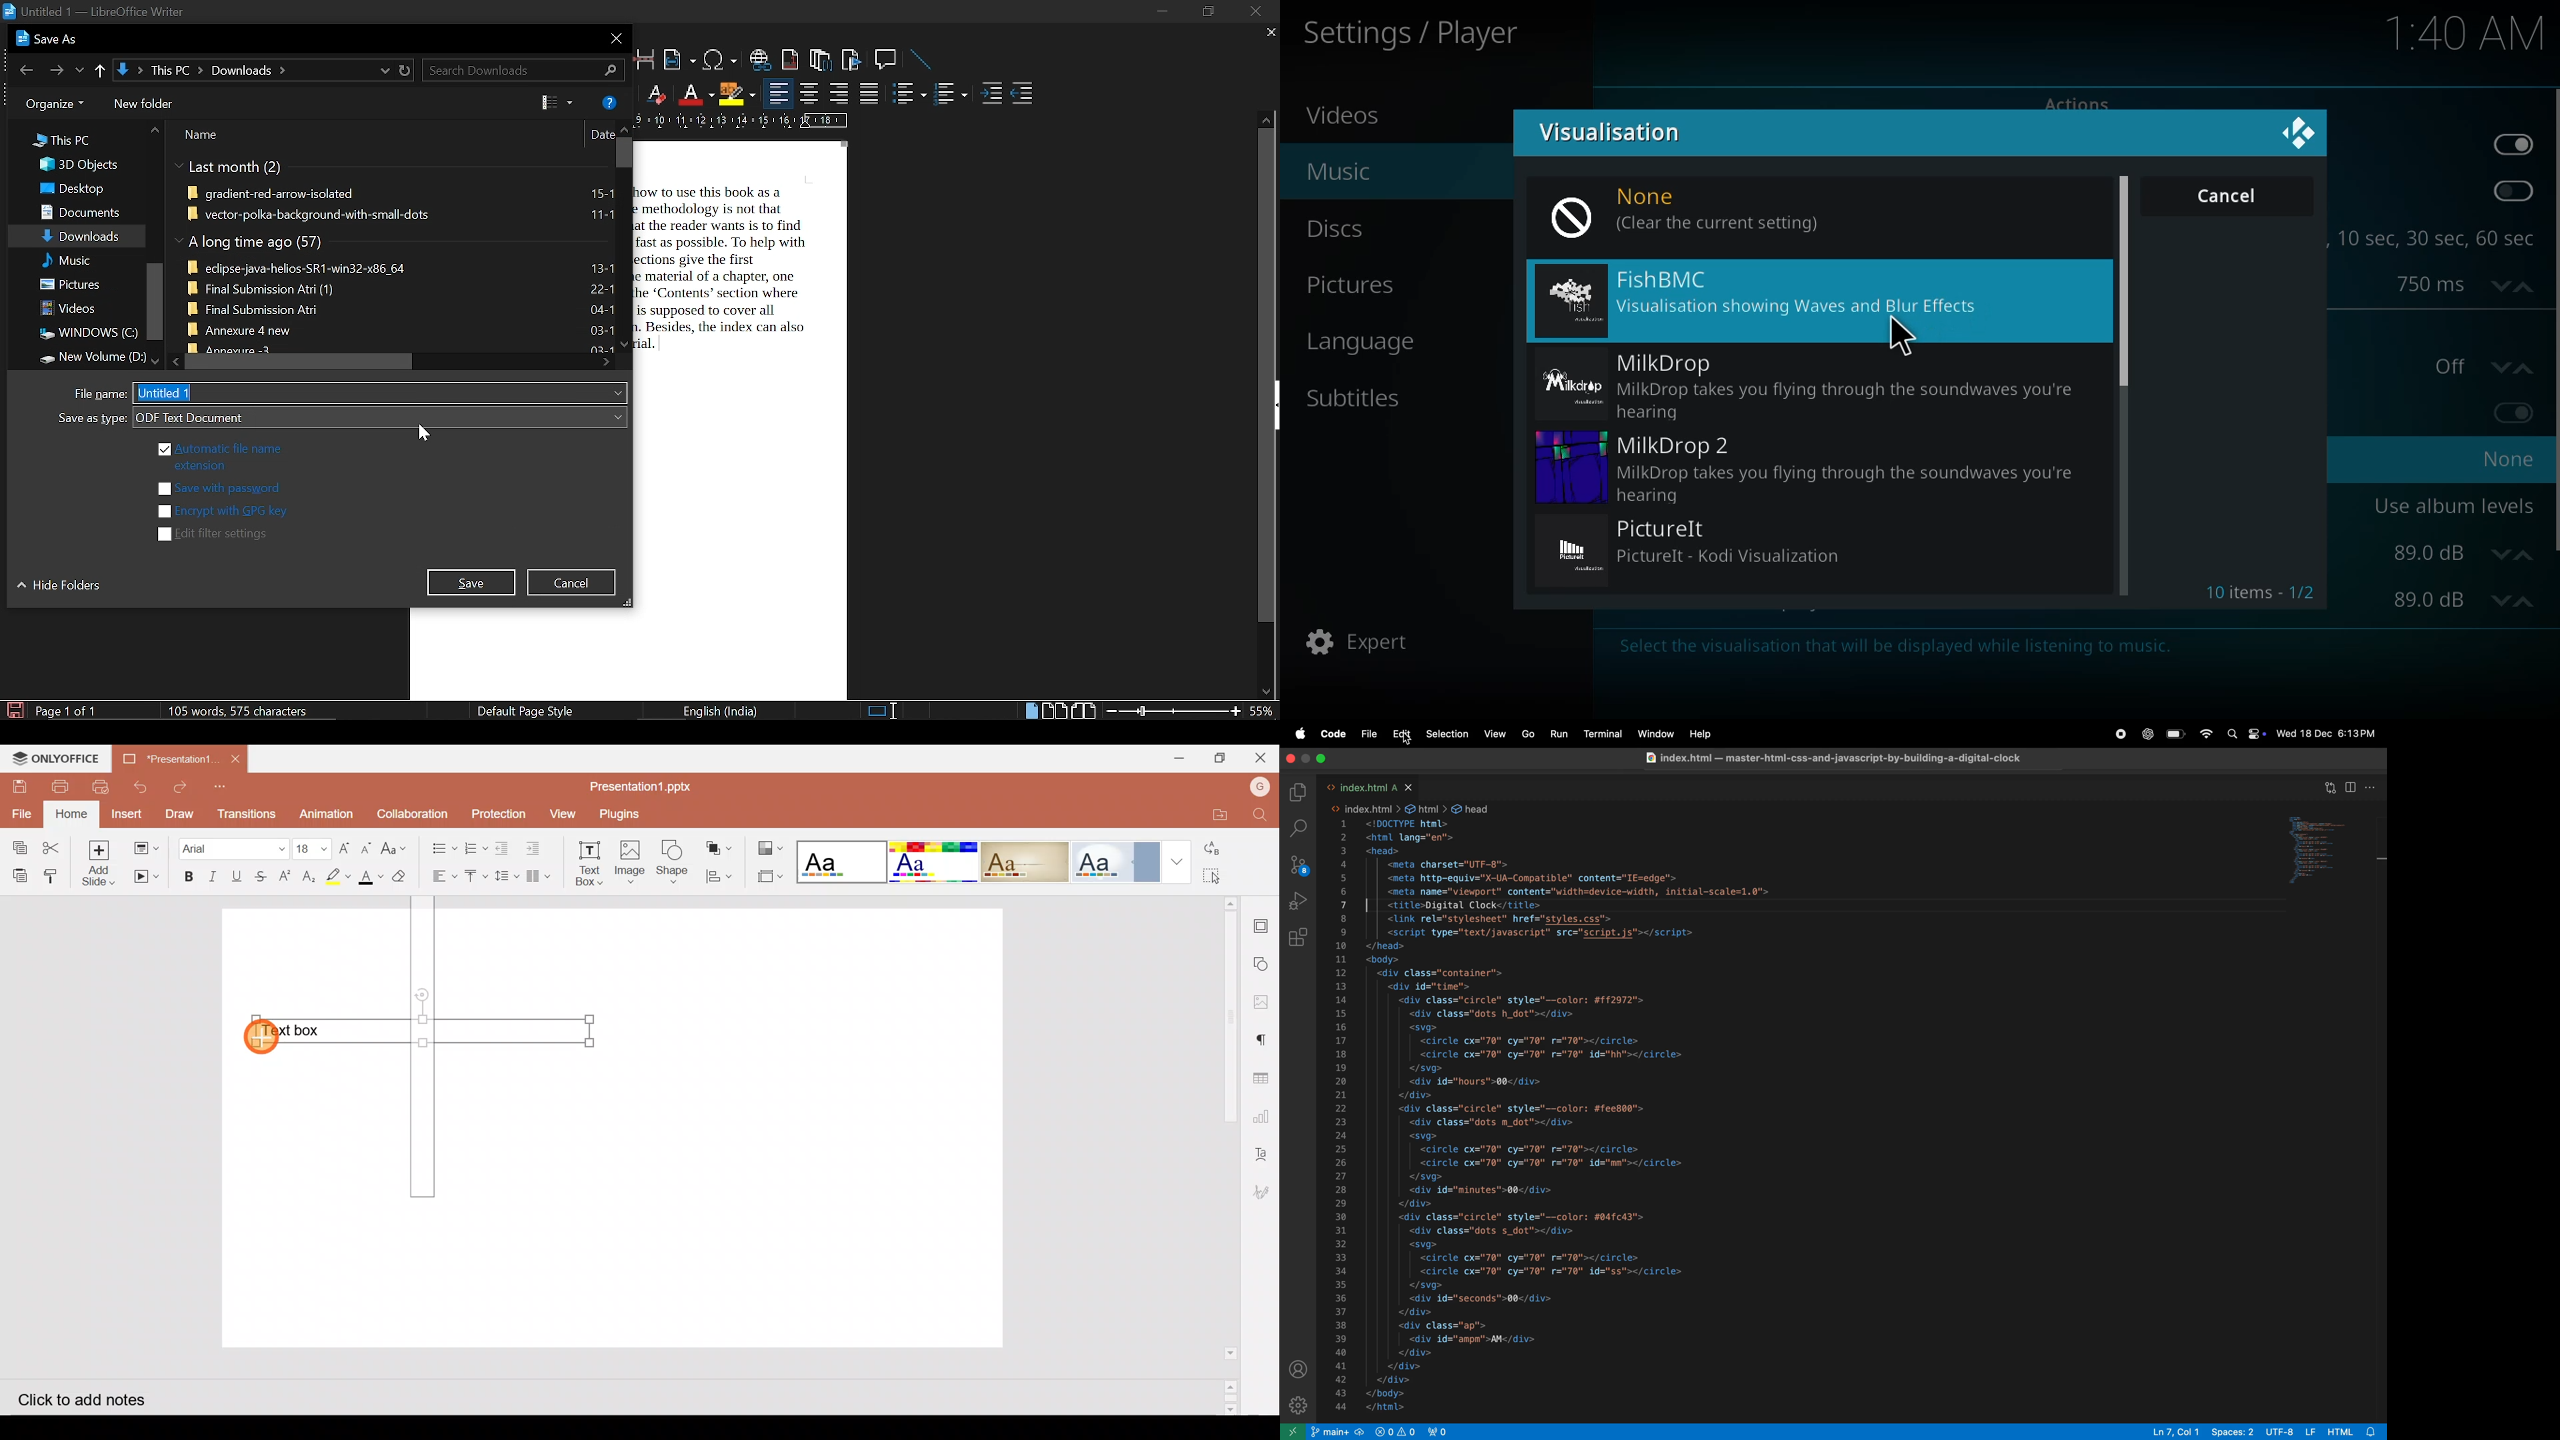  I want to click on insert page break, so click(646, 59).